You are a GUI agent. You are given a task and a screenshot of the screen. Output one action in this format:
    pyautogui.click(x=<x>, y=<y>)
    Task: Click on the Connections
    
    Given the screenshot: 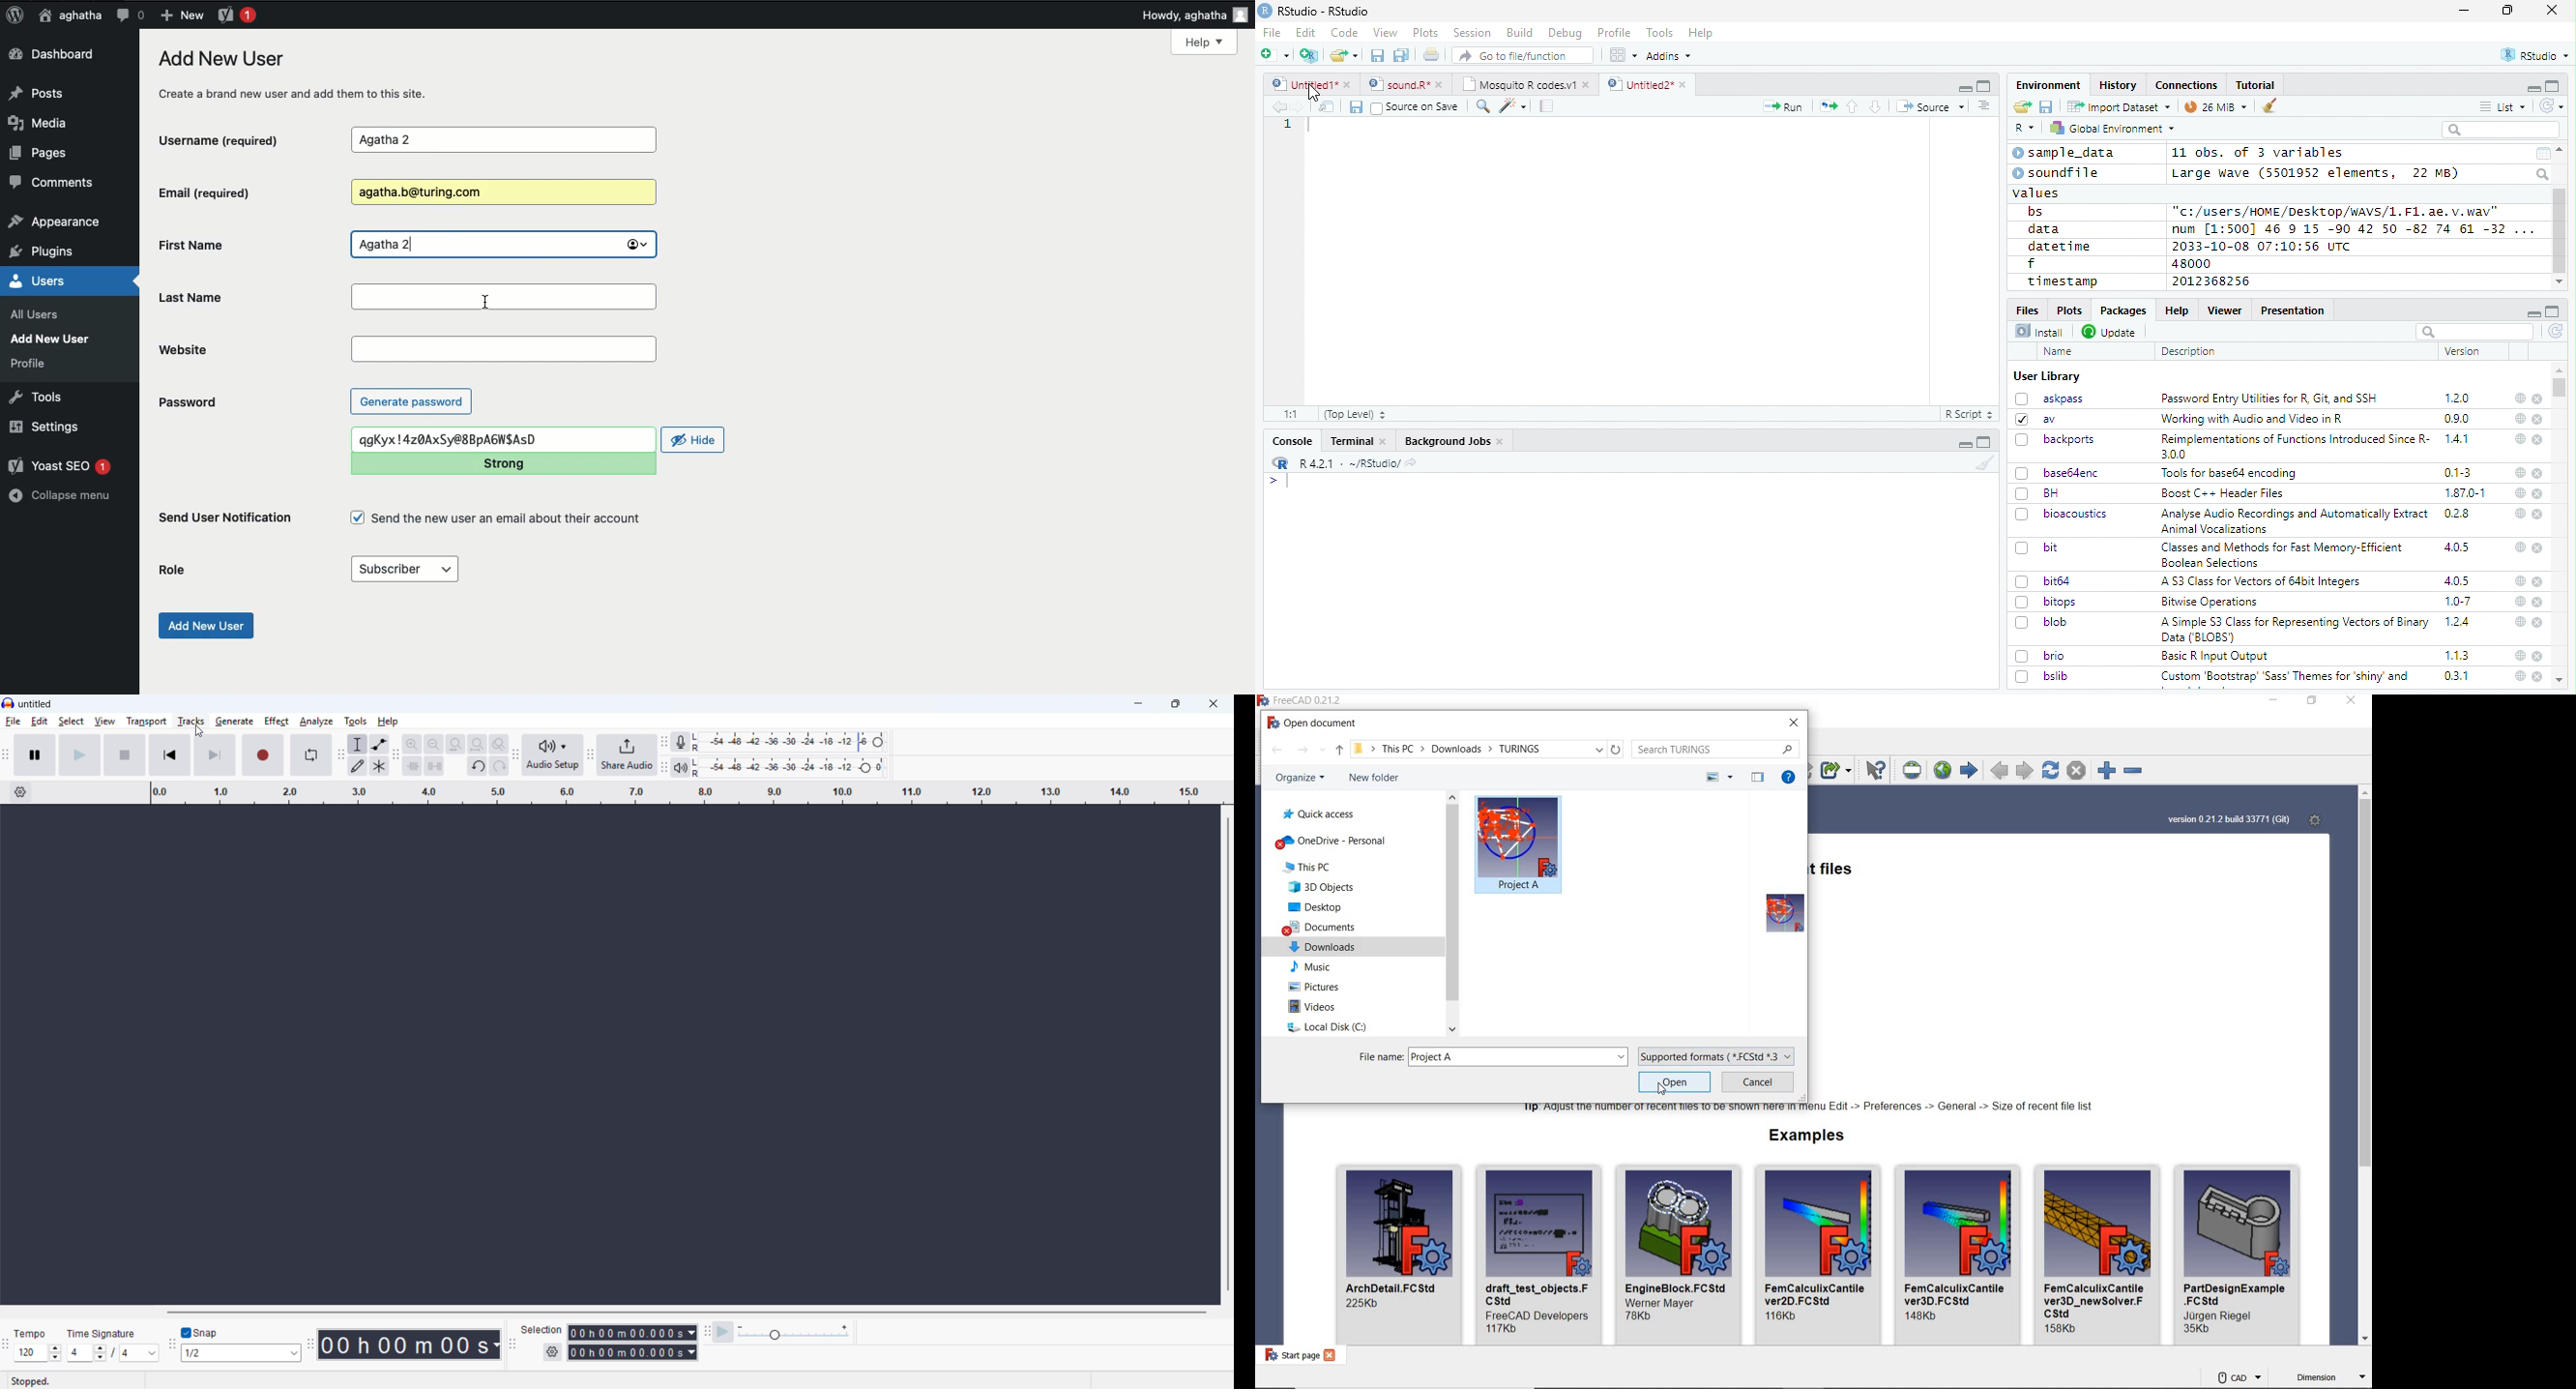 What is the action you would take?
    pyautogui.click(x=2185, y=85)
    